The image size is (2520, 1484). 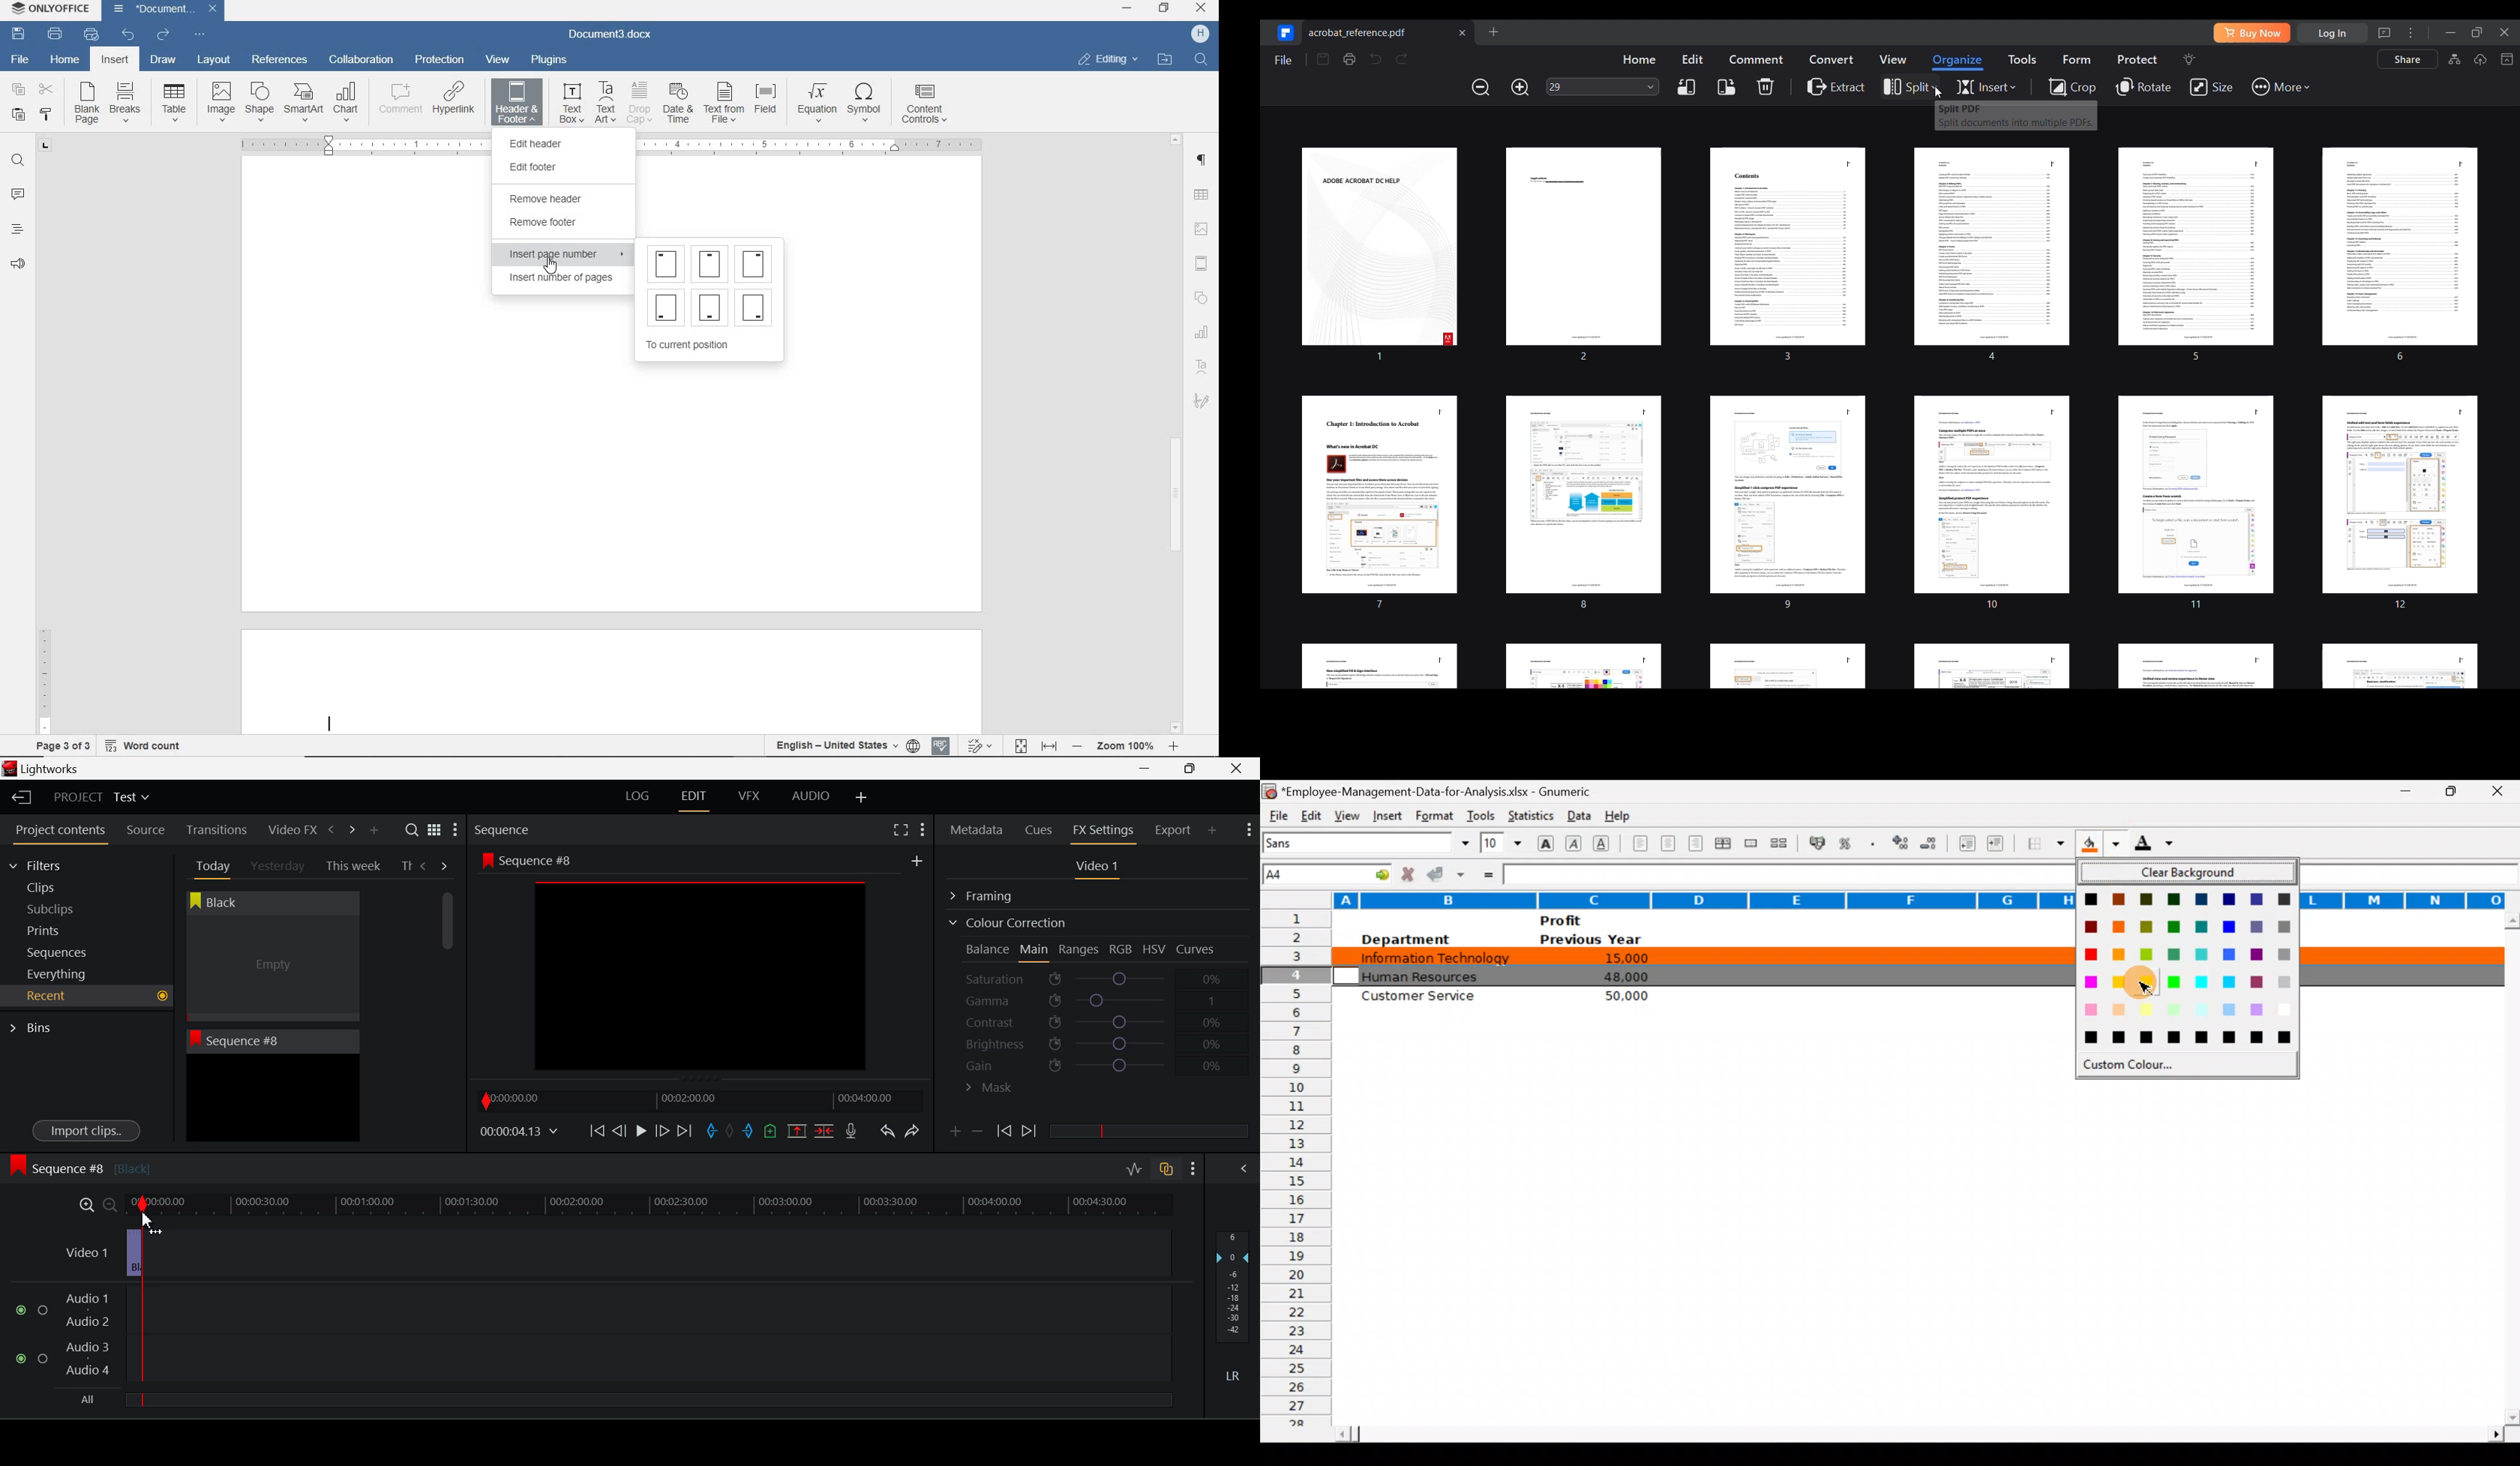 I want to click on Increase indent, align contents to the right, so click(x=1998, y=845).